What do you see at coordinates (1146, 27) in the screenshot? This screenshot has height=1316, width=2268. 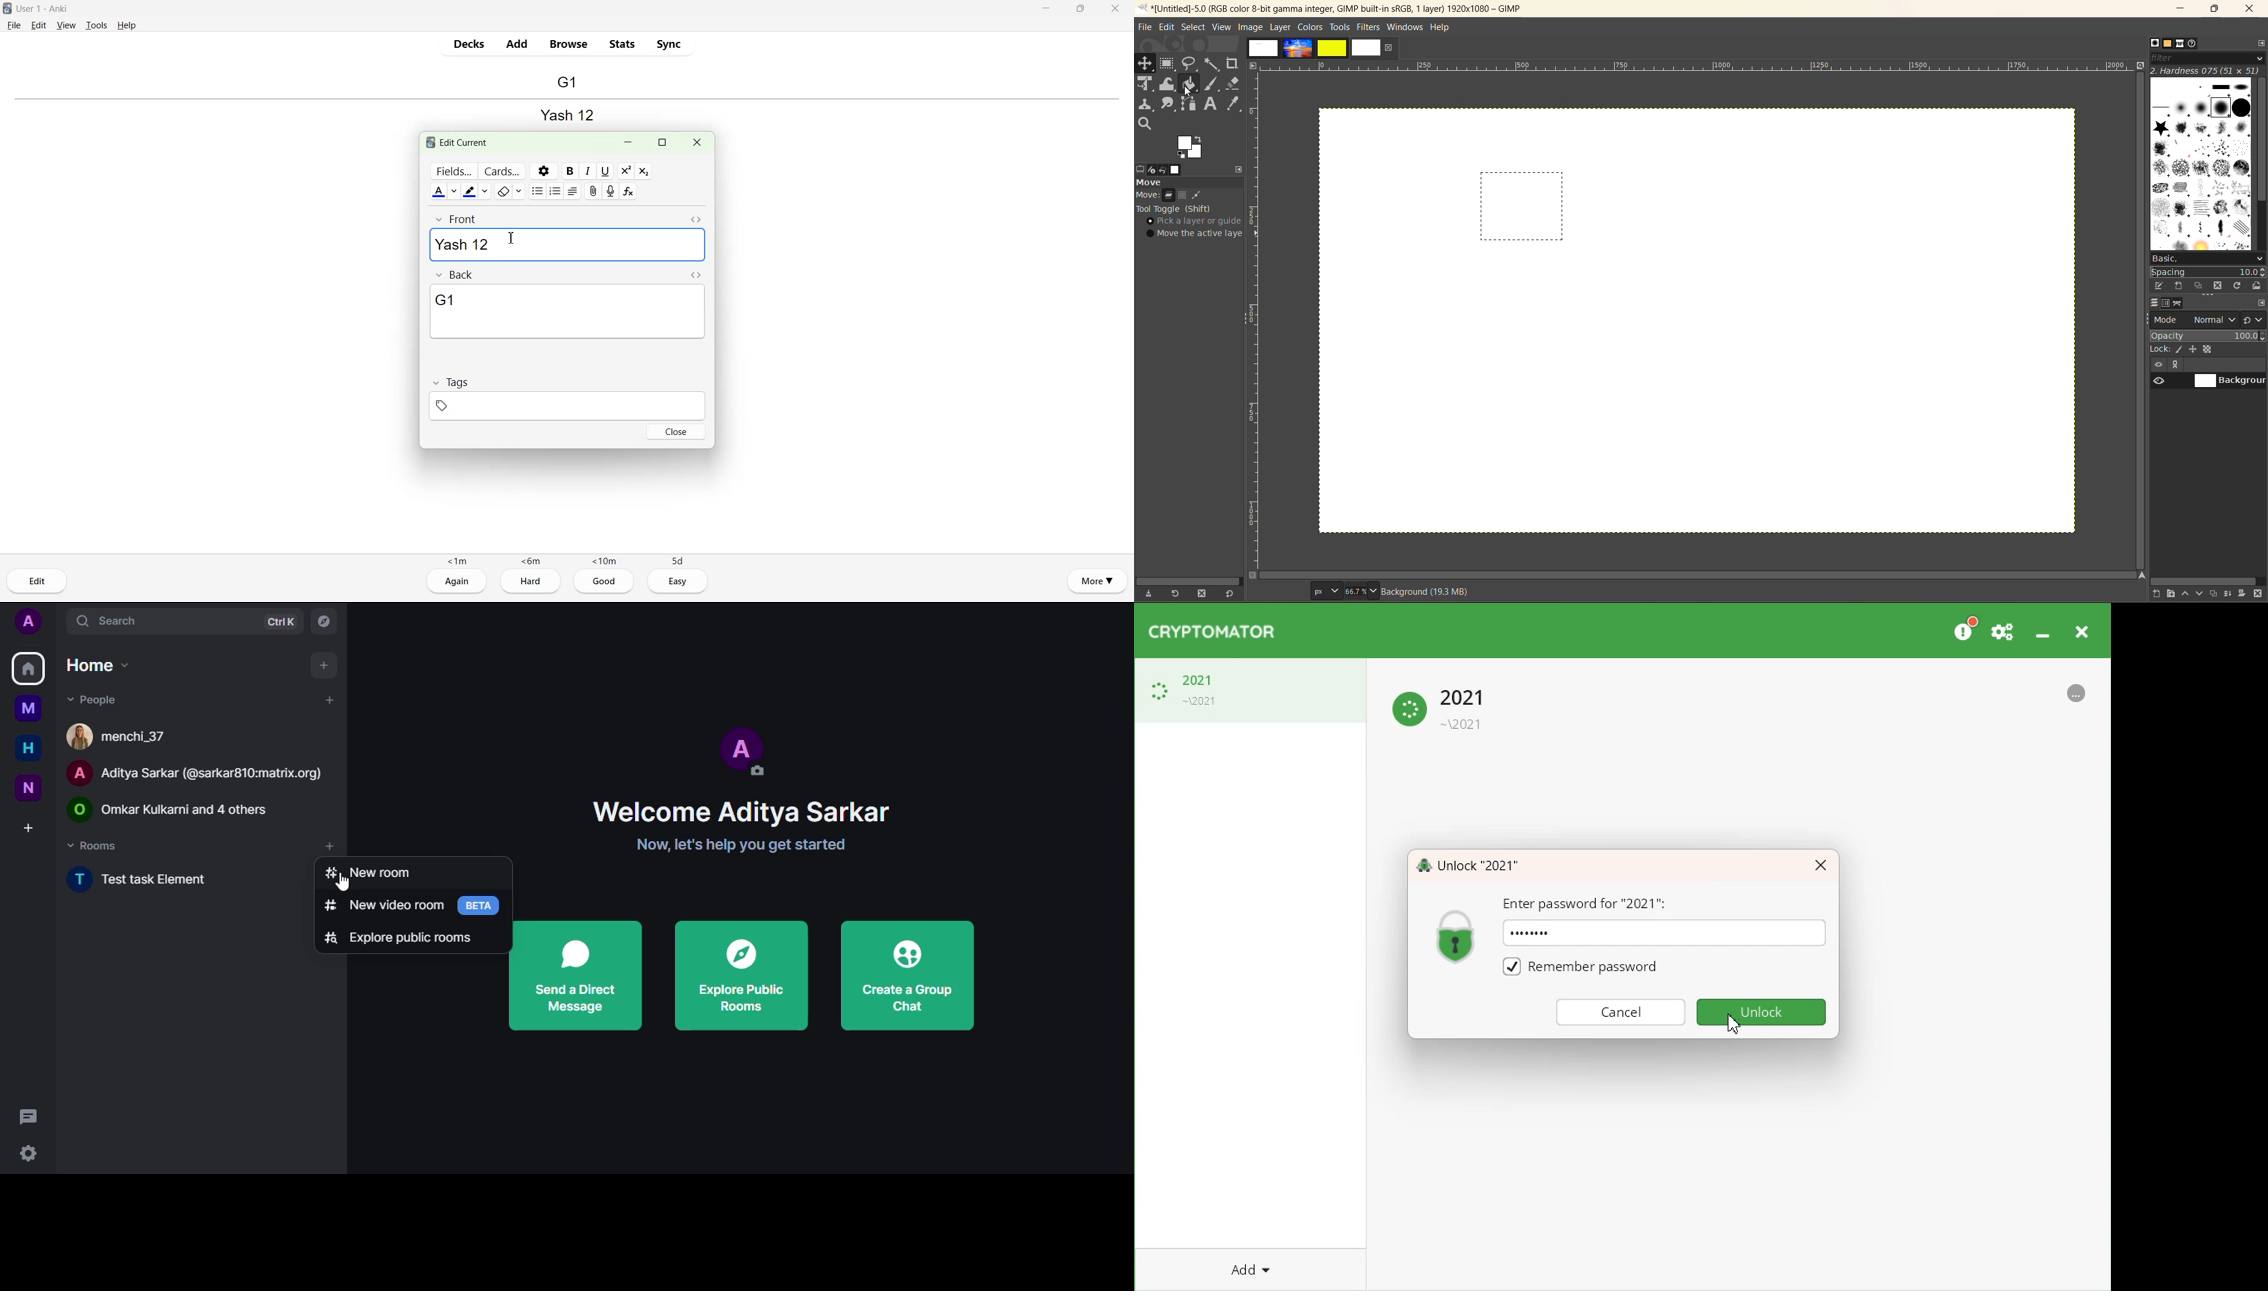 I see `file` at bounding box center [1146, 27].